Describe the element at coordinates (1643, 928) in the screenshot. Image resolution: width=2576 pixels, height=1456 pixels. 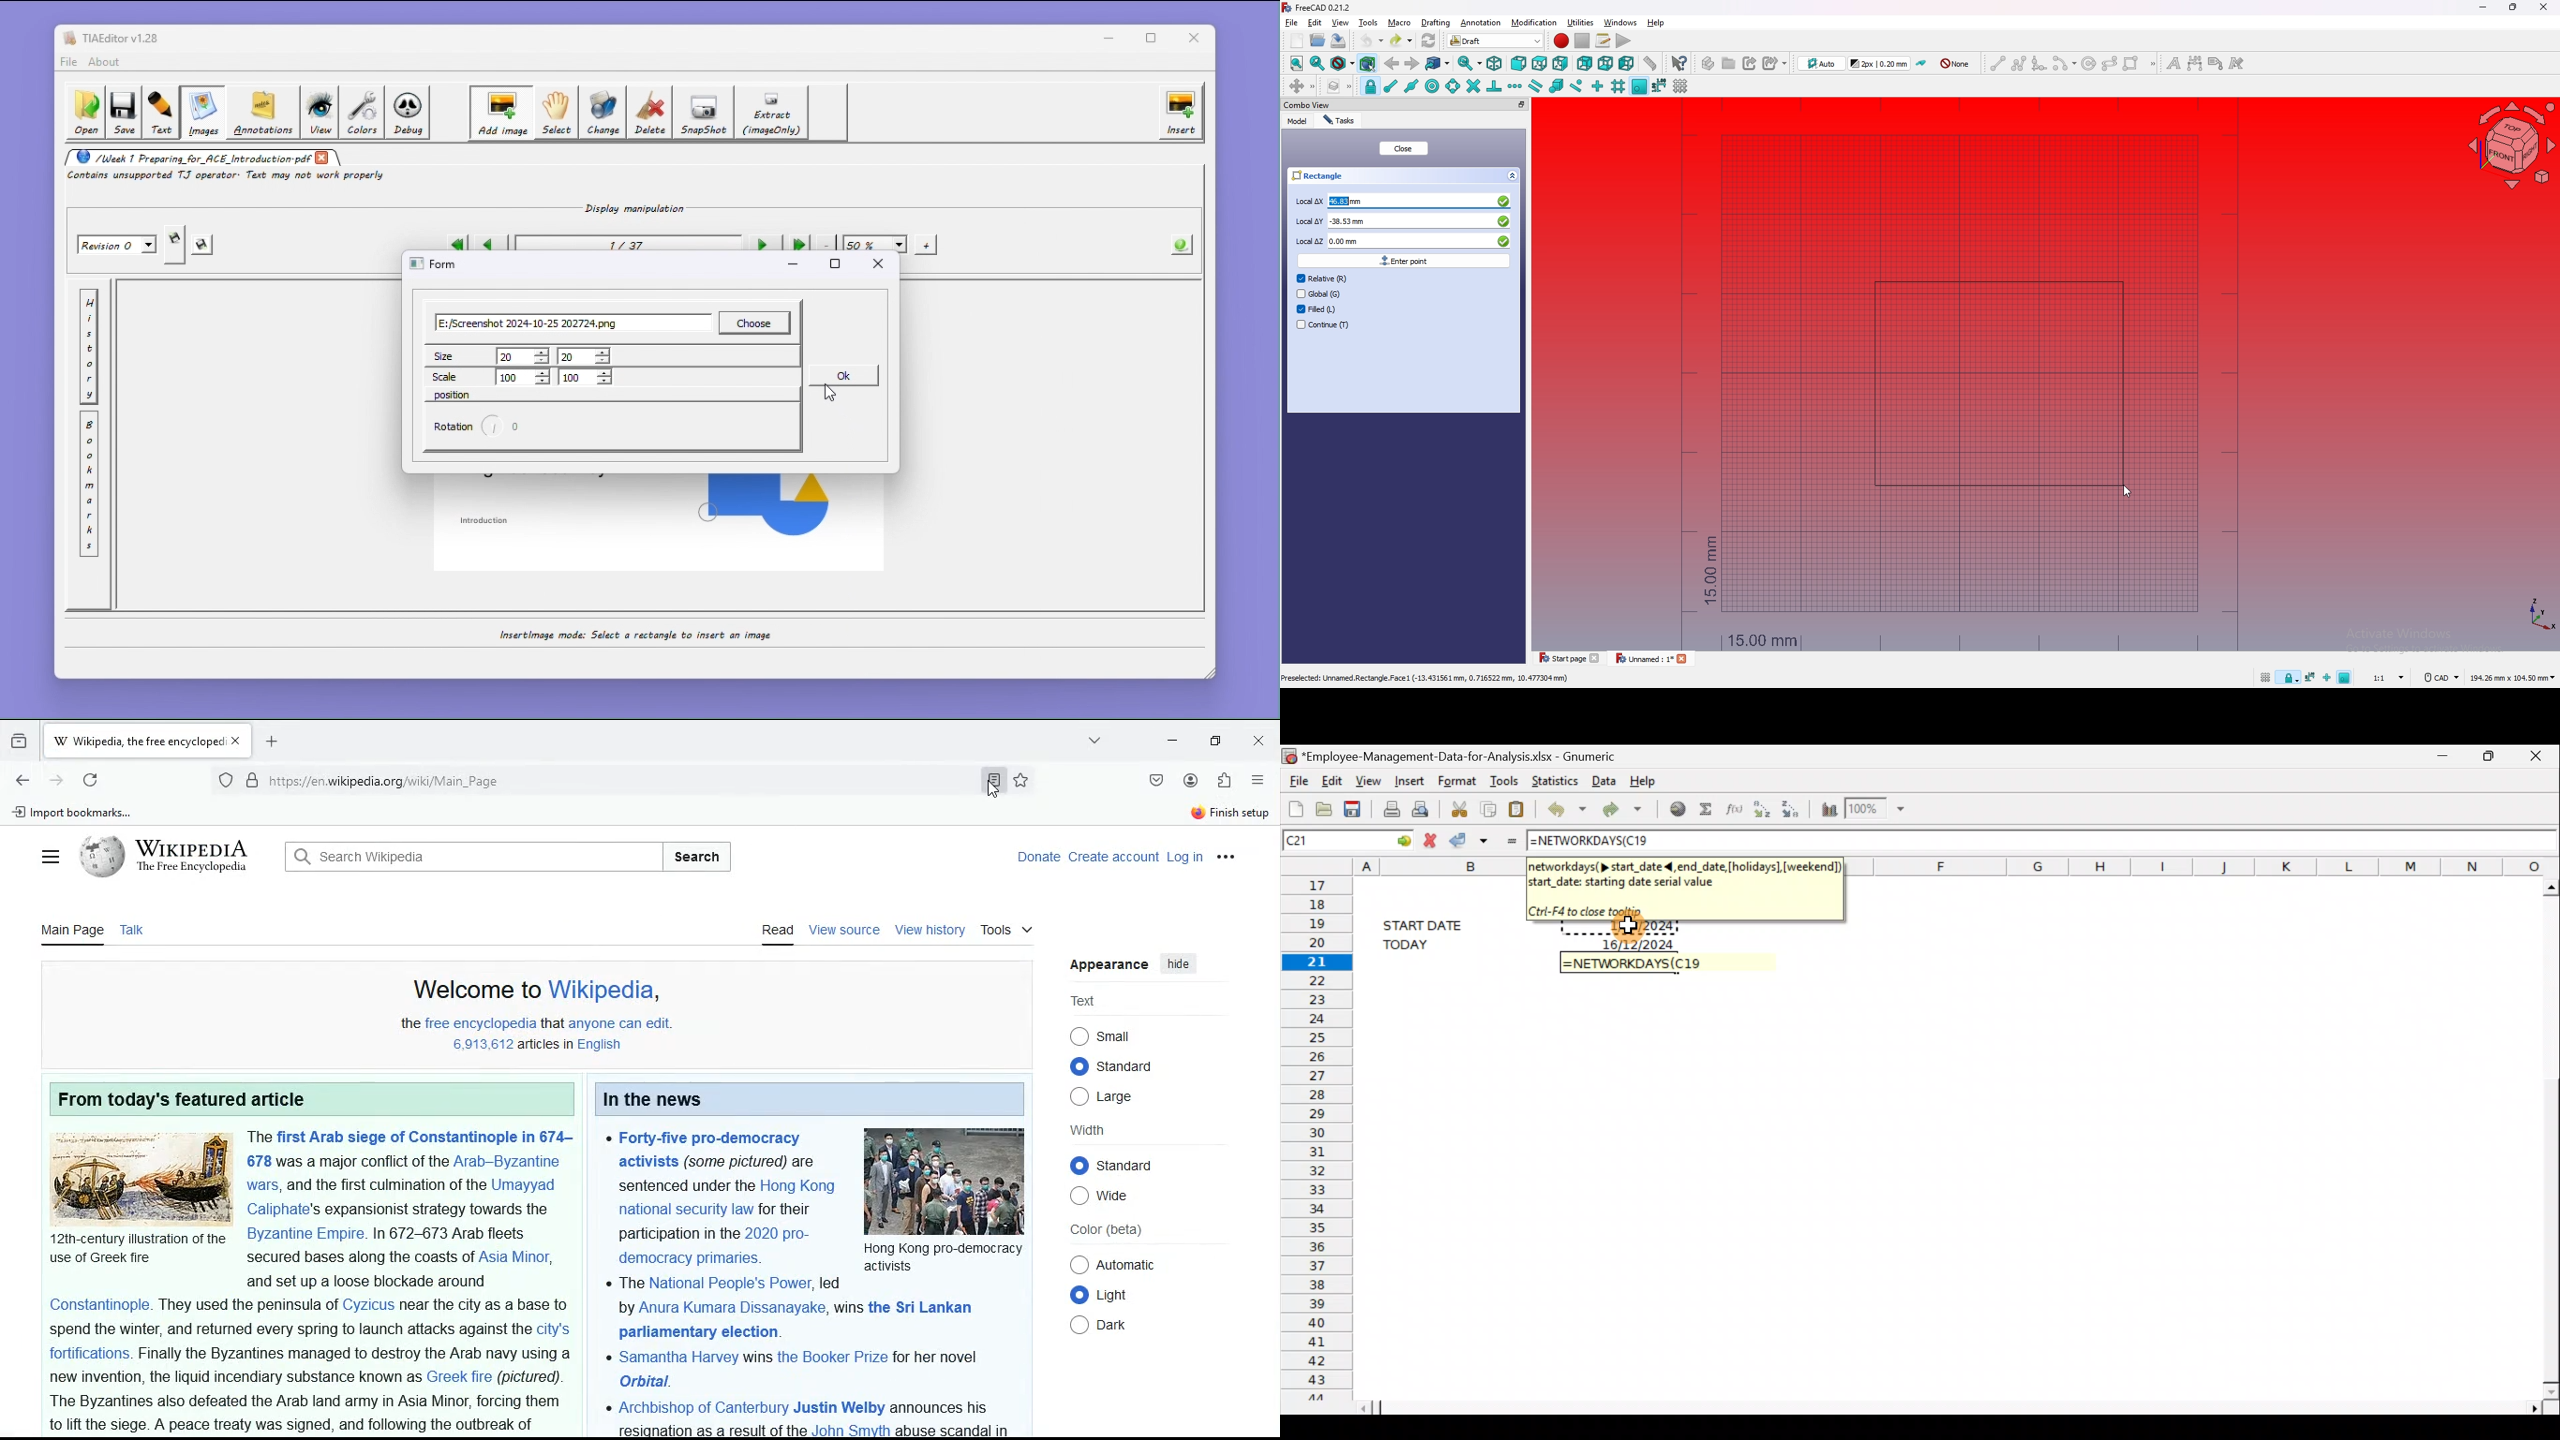
I see `1/12/2024` at that location.